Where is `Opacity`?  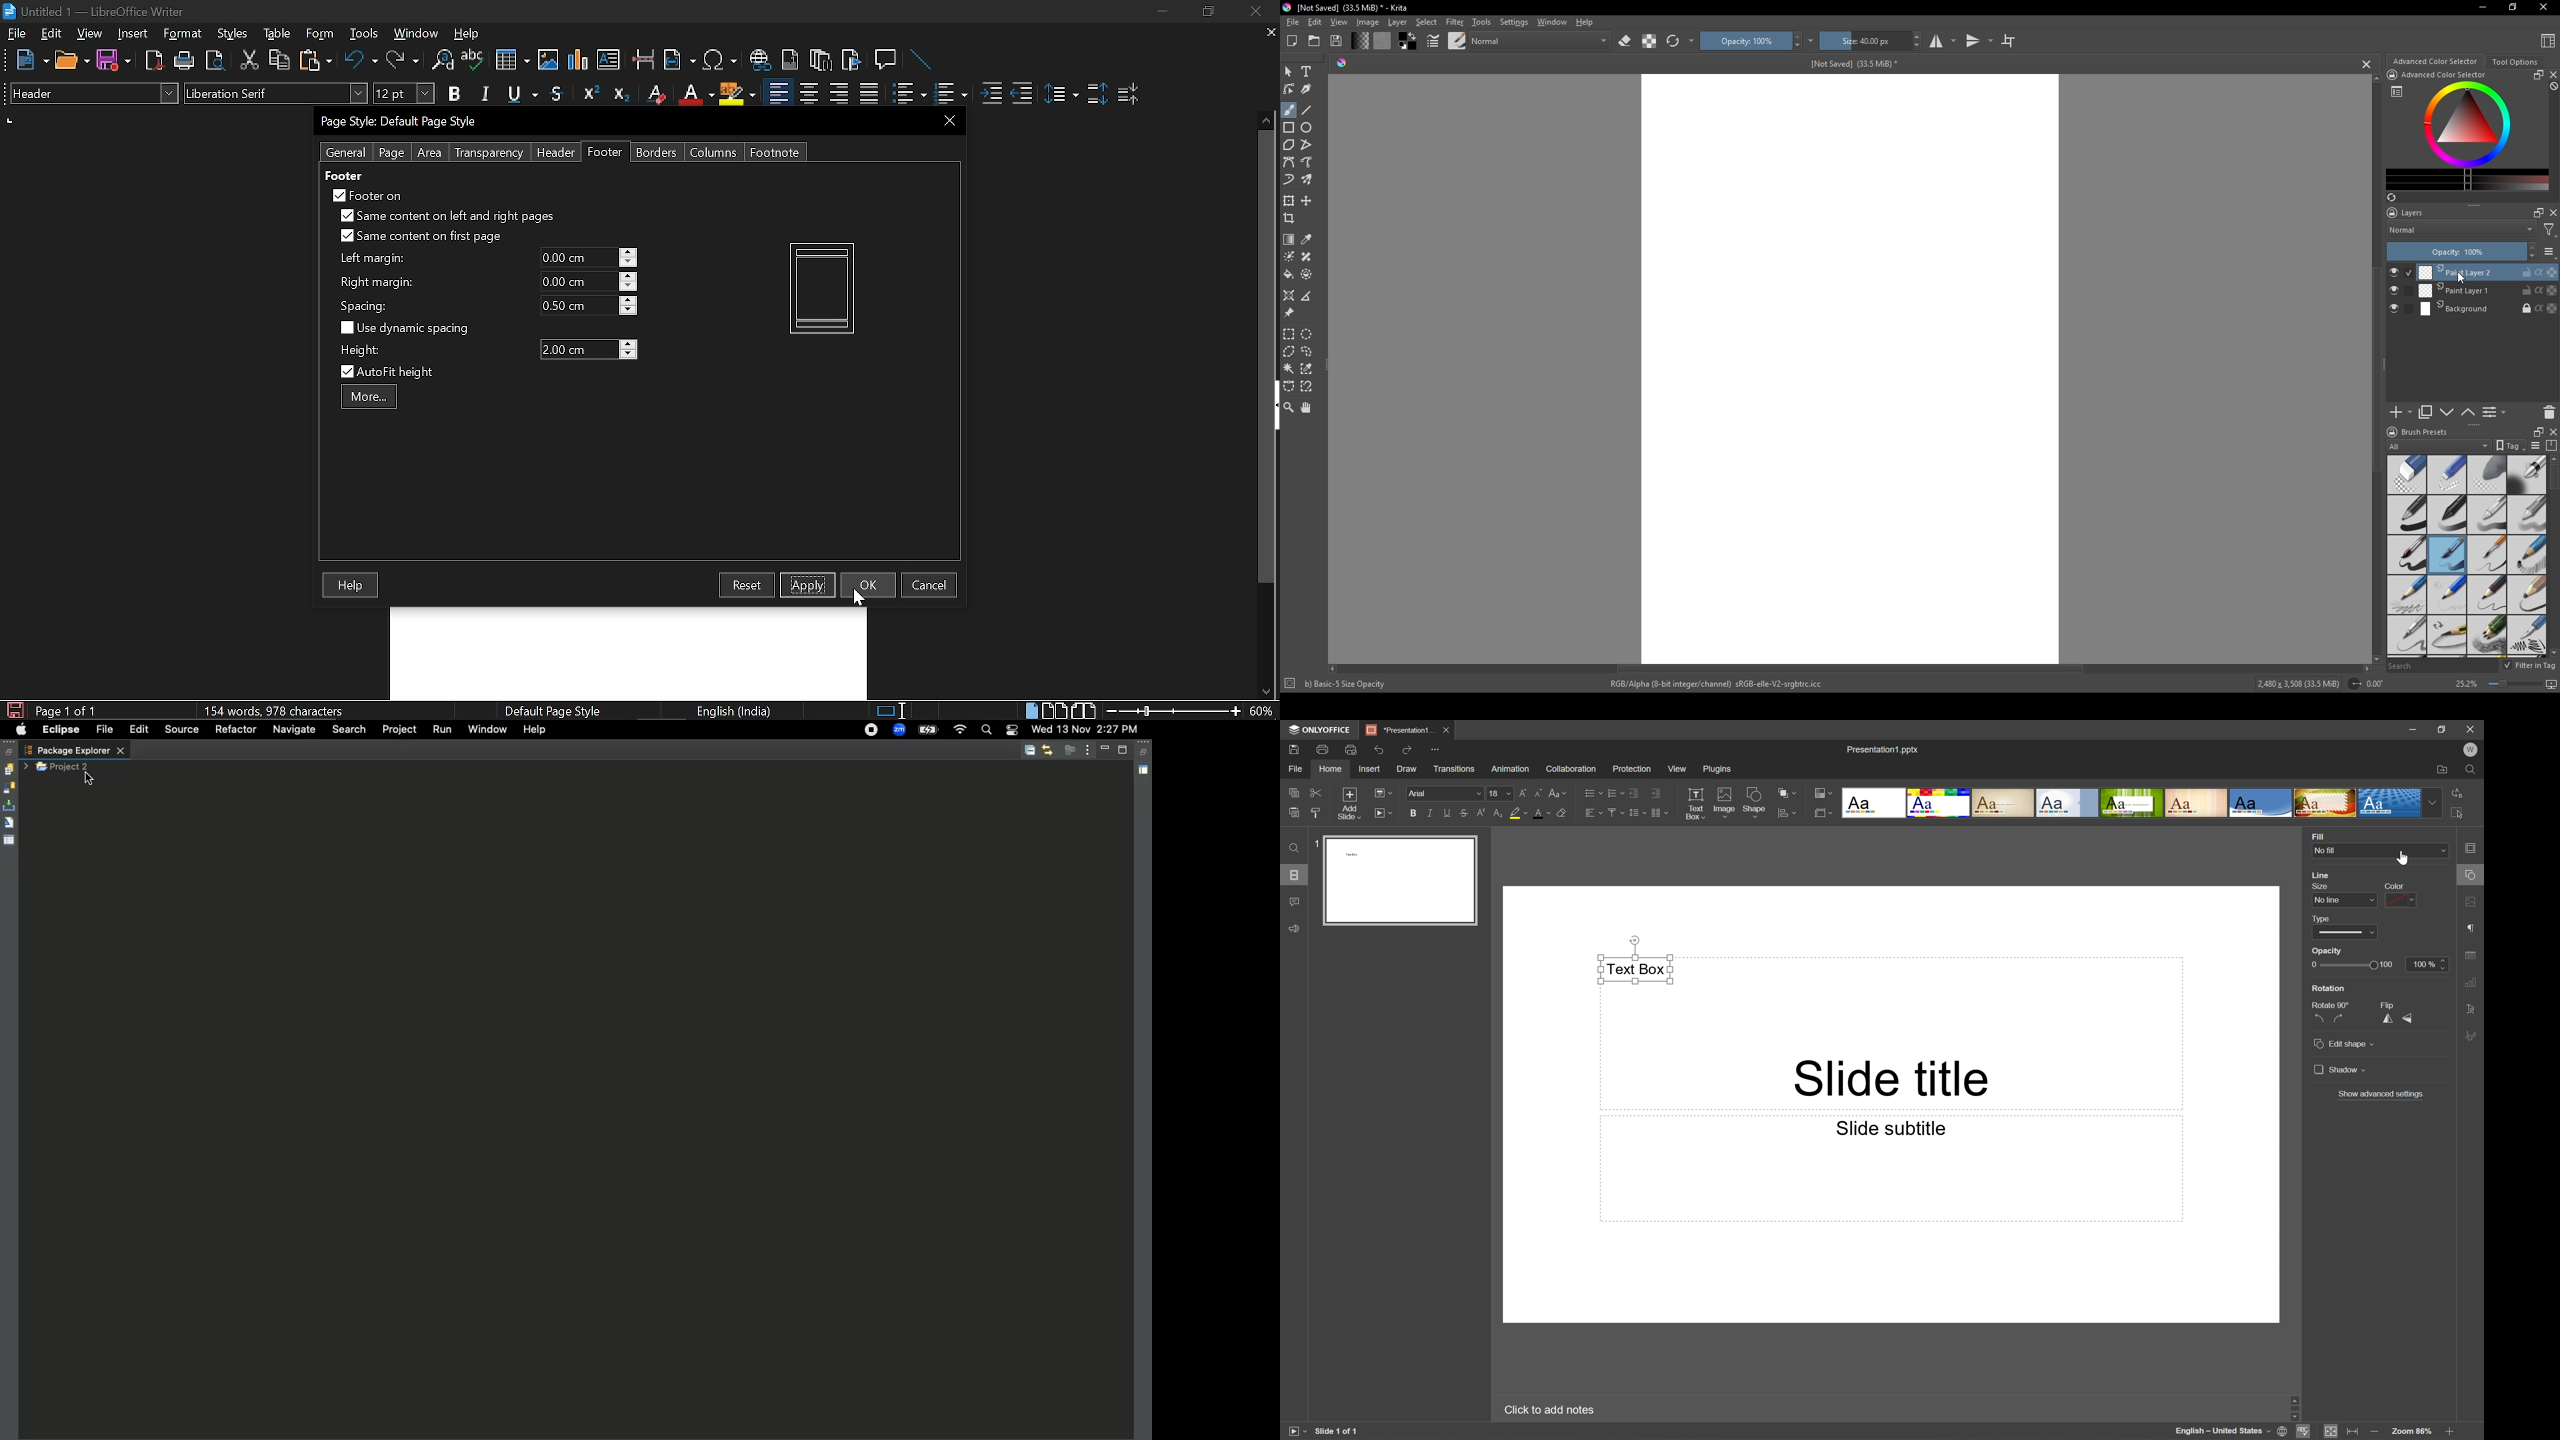
Opacity is located at coordinates (2329, 950).